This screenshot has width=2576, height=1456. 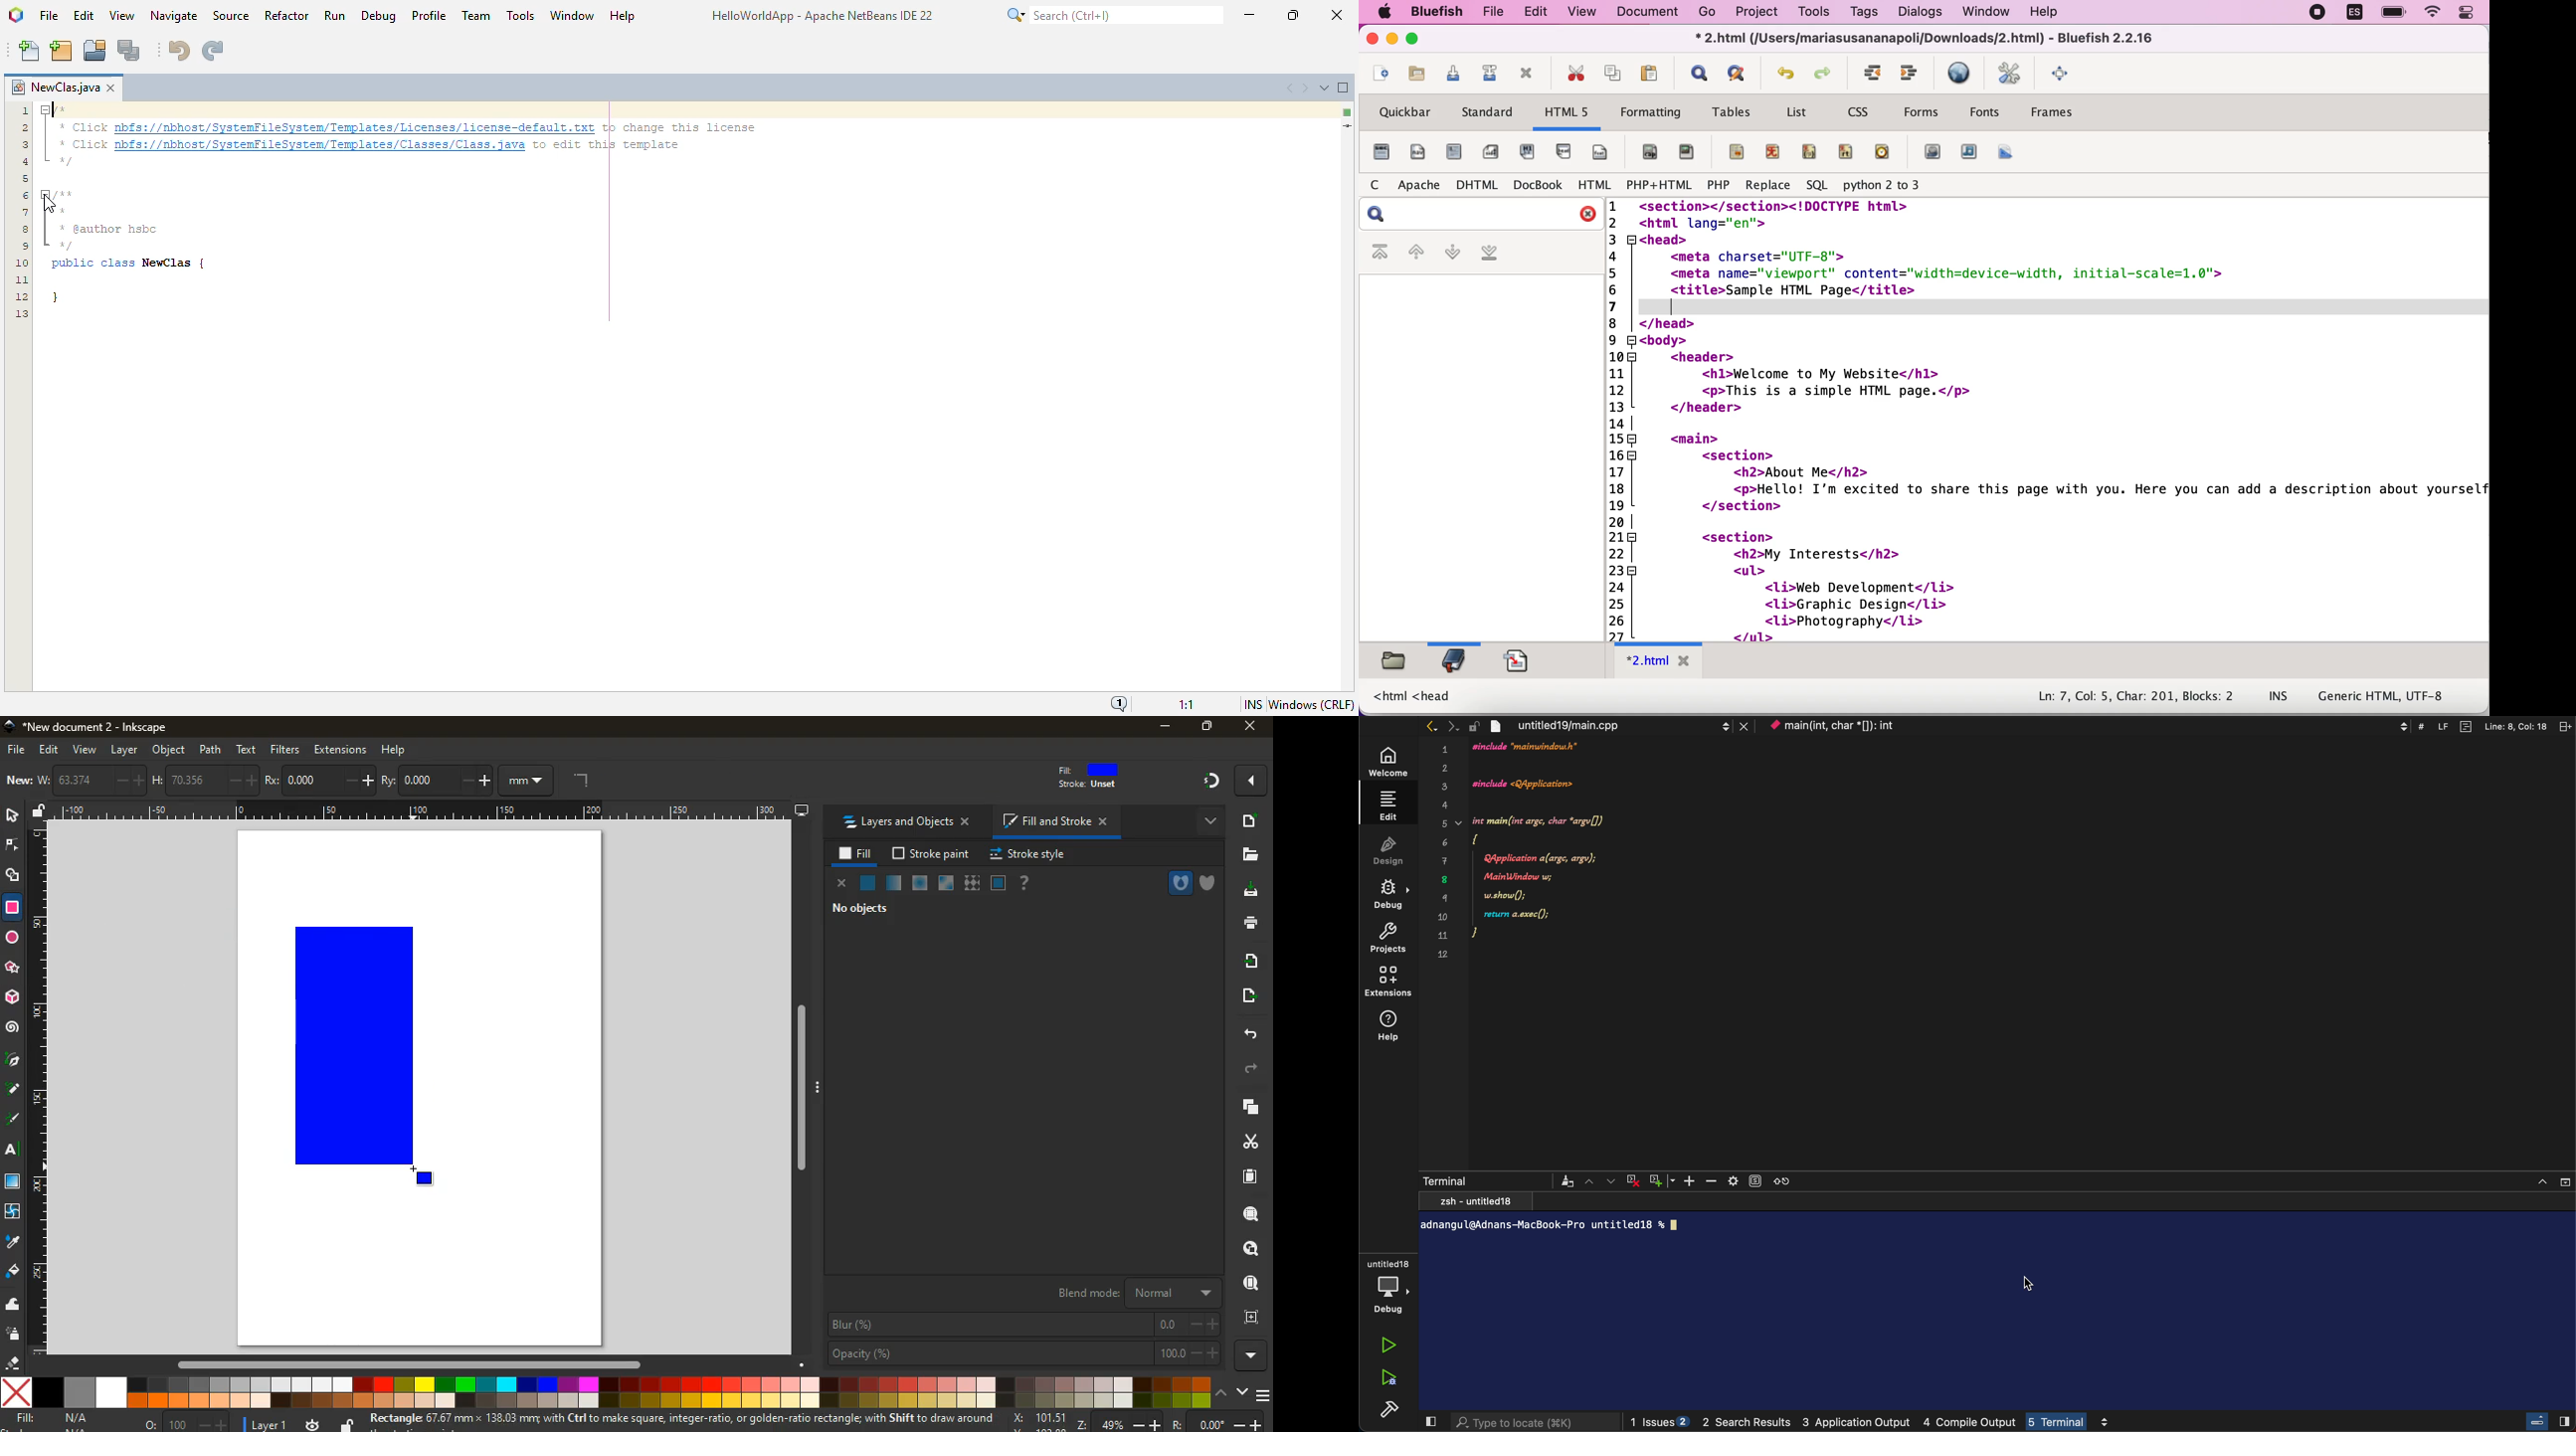 What do you see at coordinates (1206, 725) in the screenshot?
I see `maximize` at bounding box center [1206, 725].